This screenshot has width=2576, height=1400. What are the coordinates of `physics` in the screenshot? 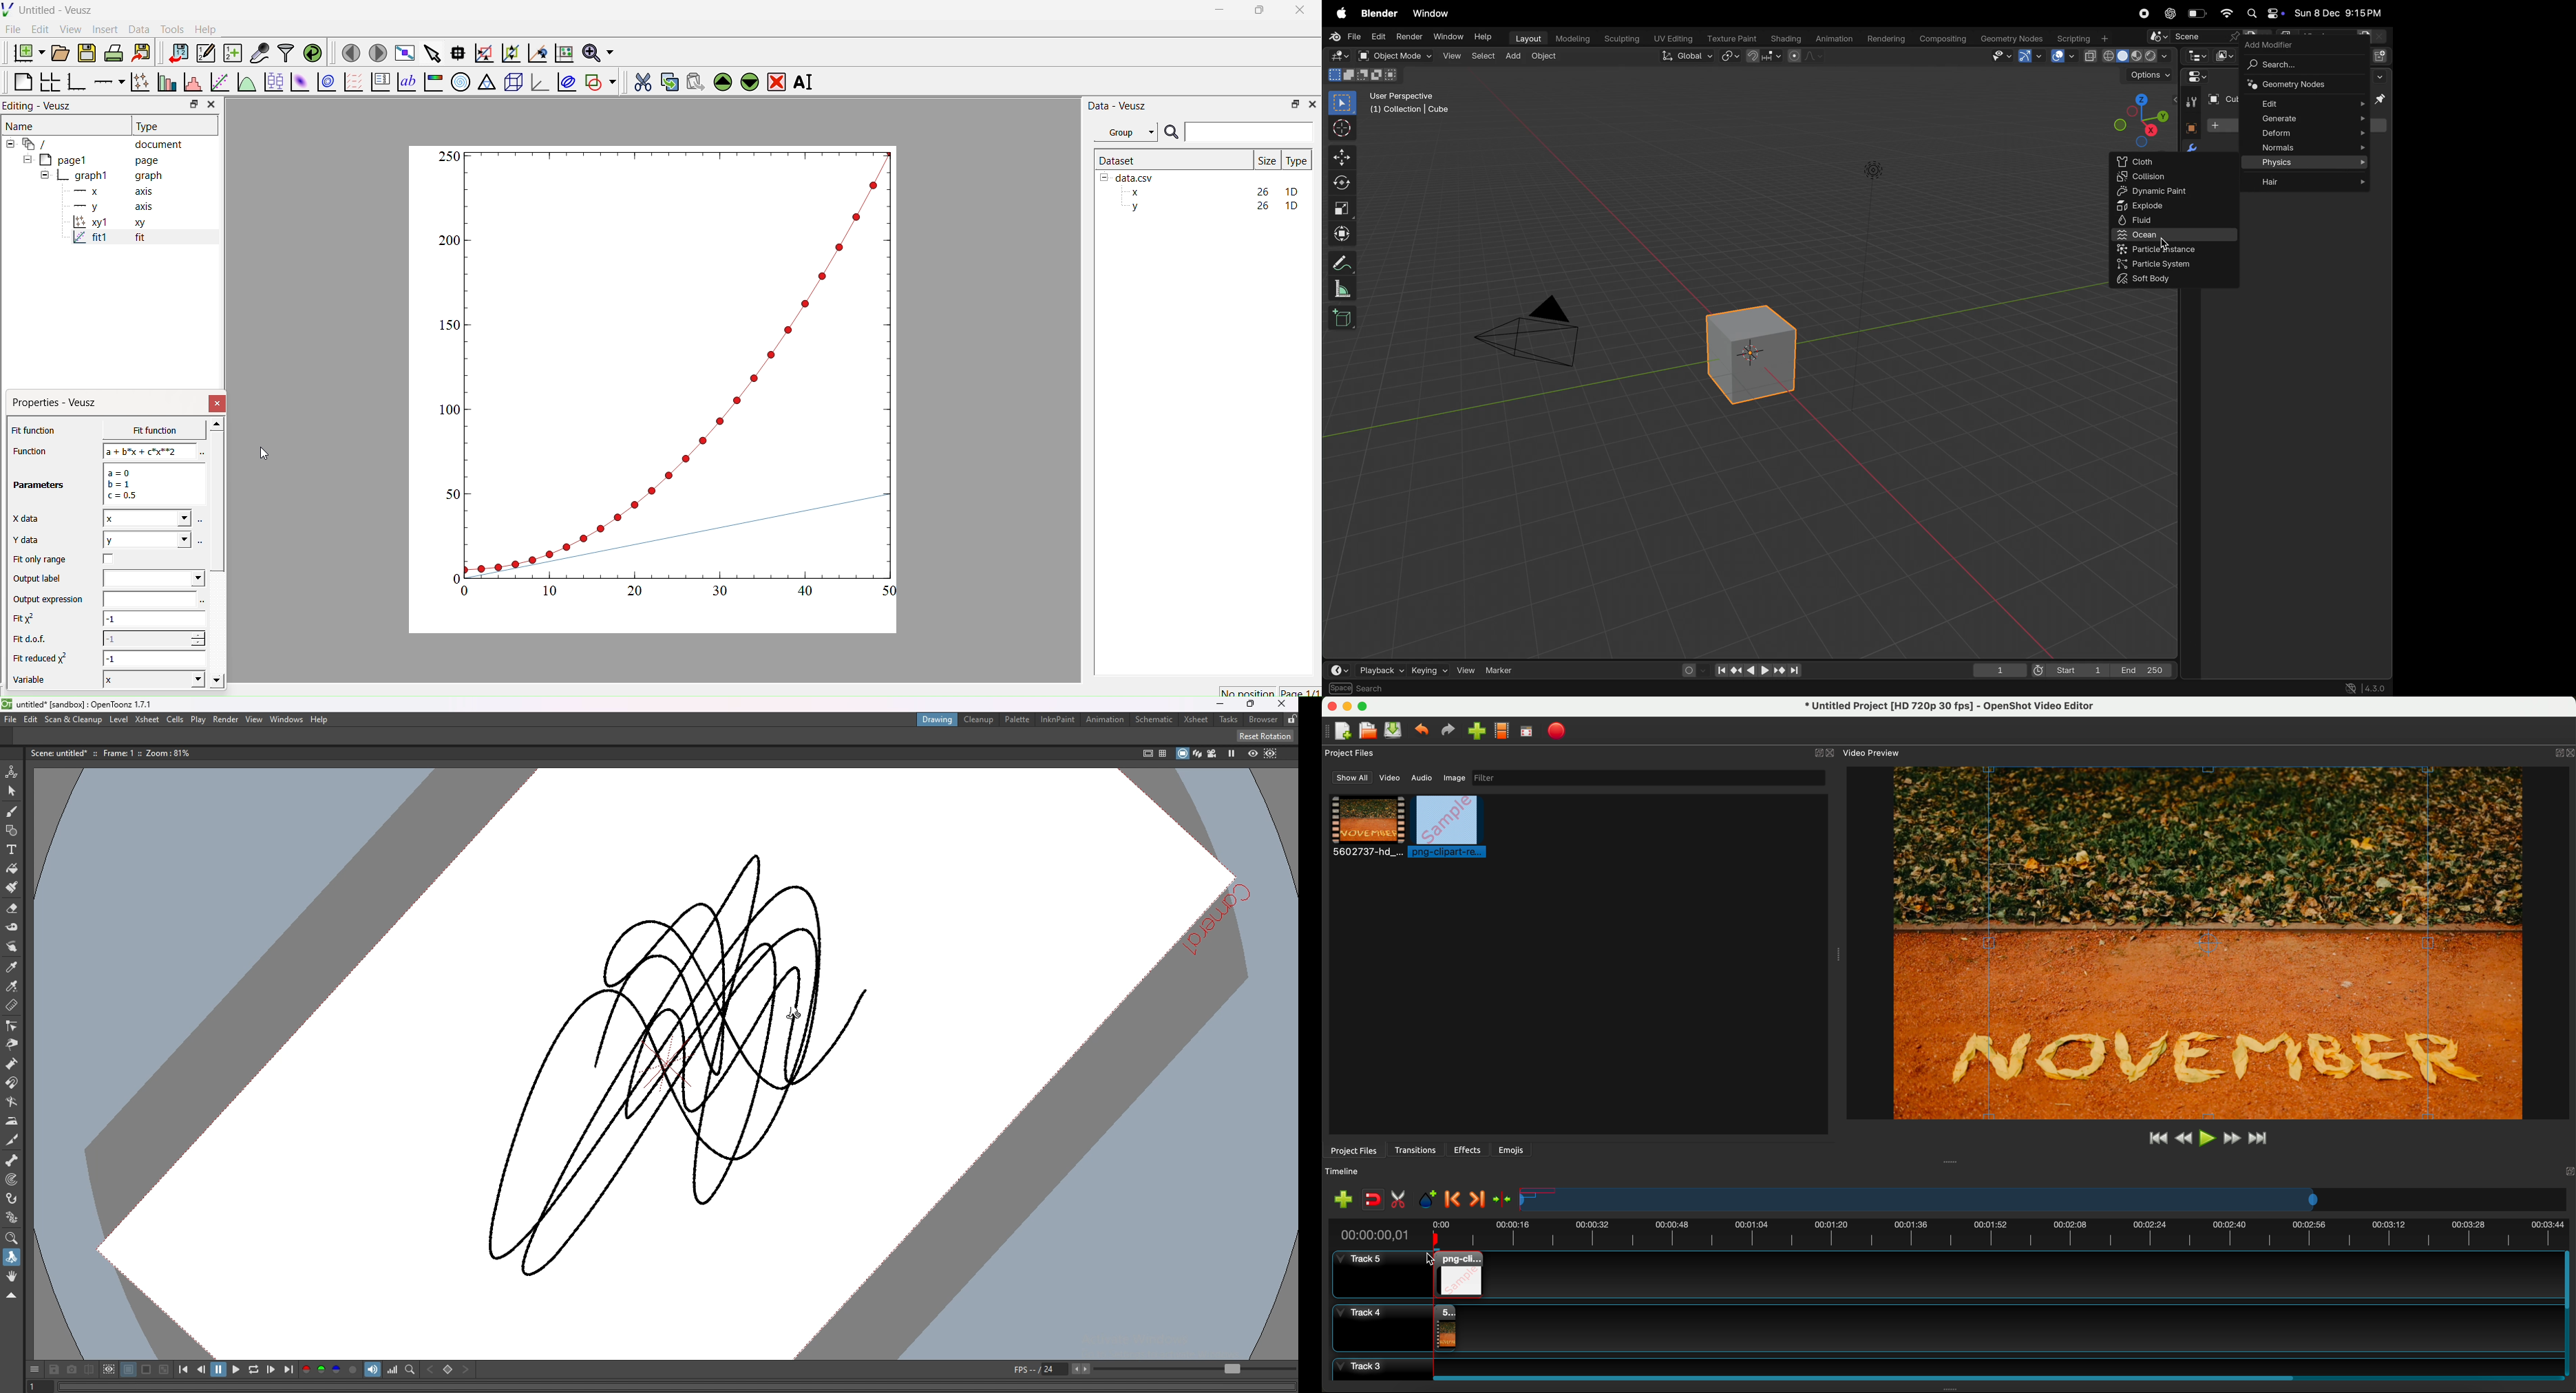 It's located at (2307, 163).